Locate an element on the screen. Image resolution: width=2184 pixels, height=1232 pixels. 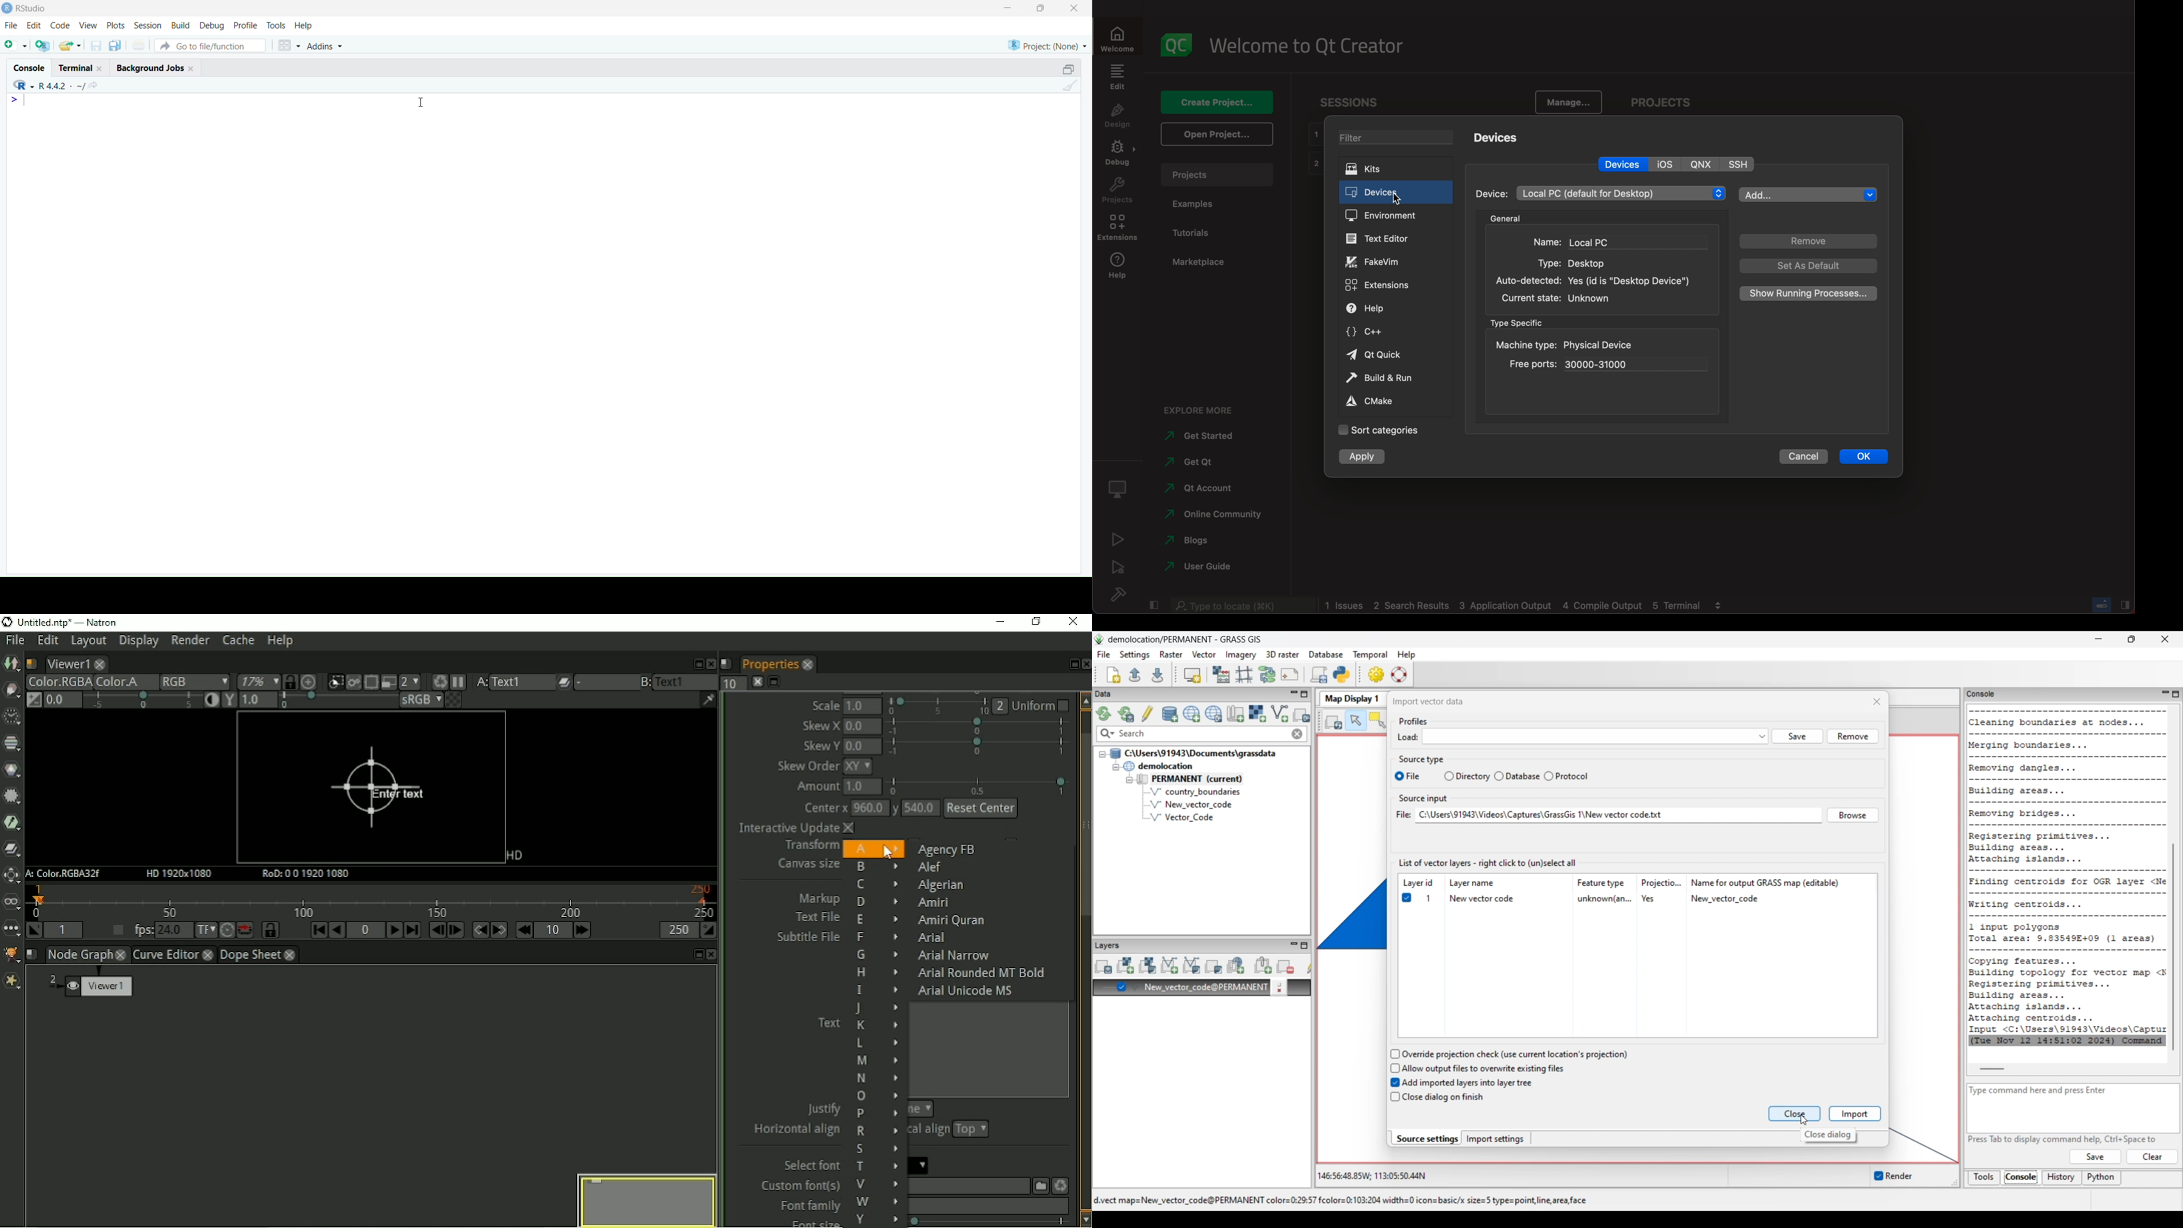
apply is located at coordinates (1366, 459).